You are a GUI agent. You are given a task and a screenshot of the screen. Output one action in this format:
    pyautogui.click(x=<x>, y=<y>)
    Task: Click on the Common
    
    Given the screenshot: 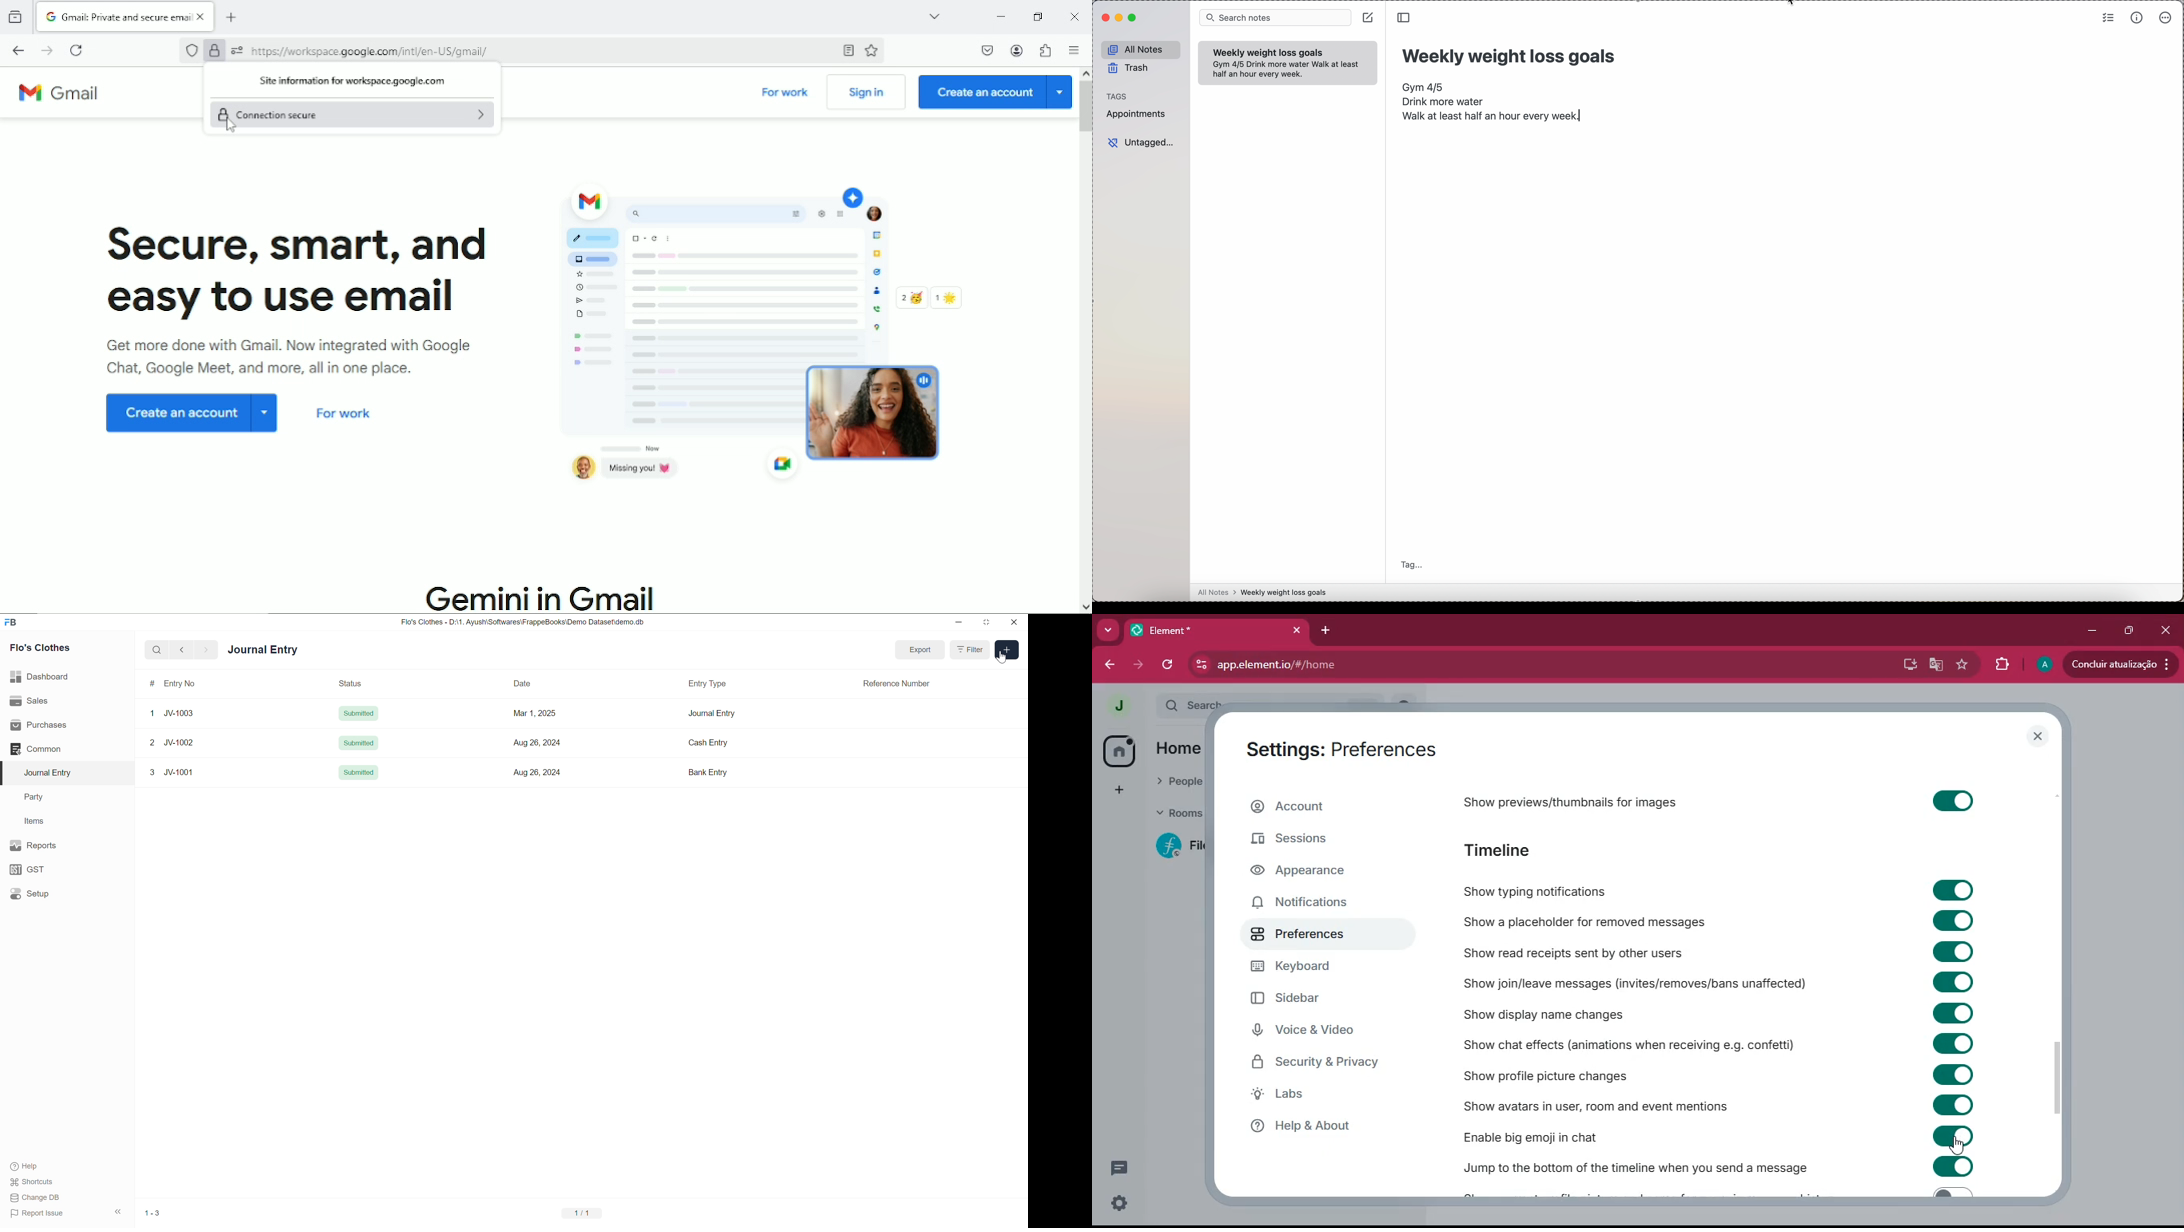 What is the action you would take?
    pyautogui.click(x=36, y=749)
    